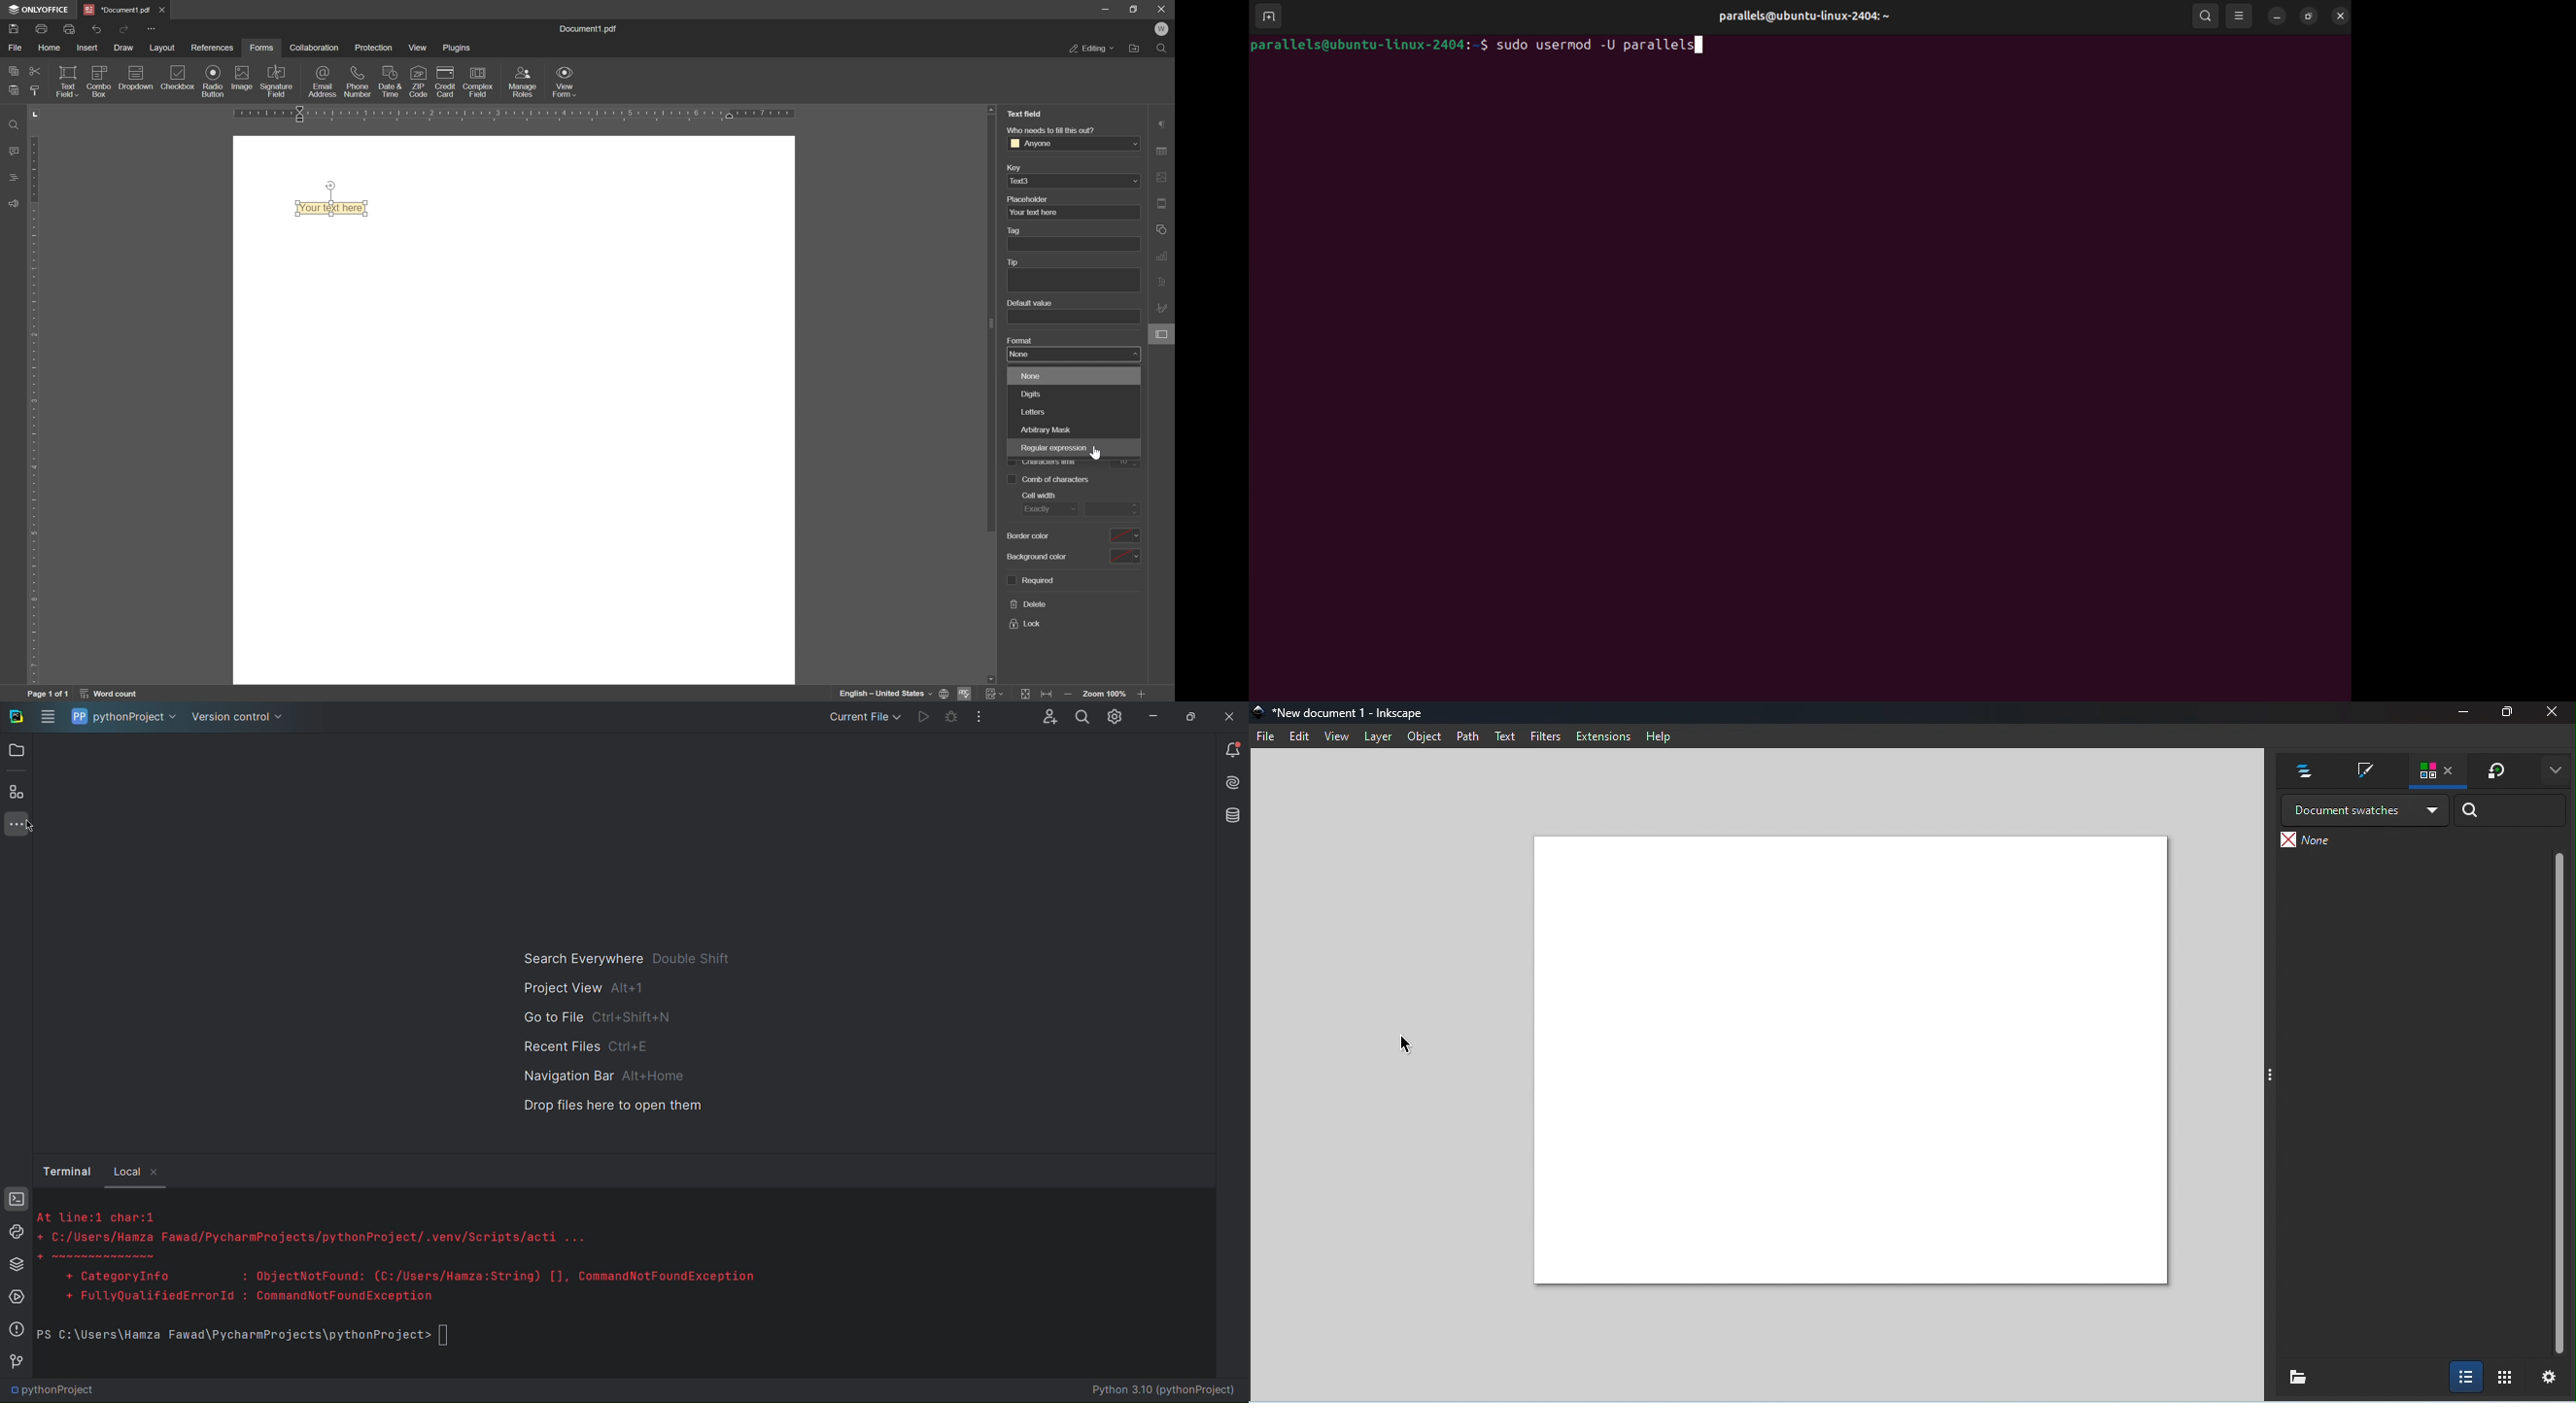 The width and height of the screenshot is (2576, 1428). Describe the element at coordinates (1092, 50) in the screenshot. I see `editing` at that location.